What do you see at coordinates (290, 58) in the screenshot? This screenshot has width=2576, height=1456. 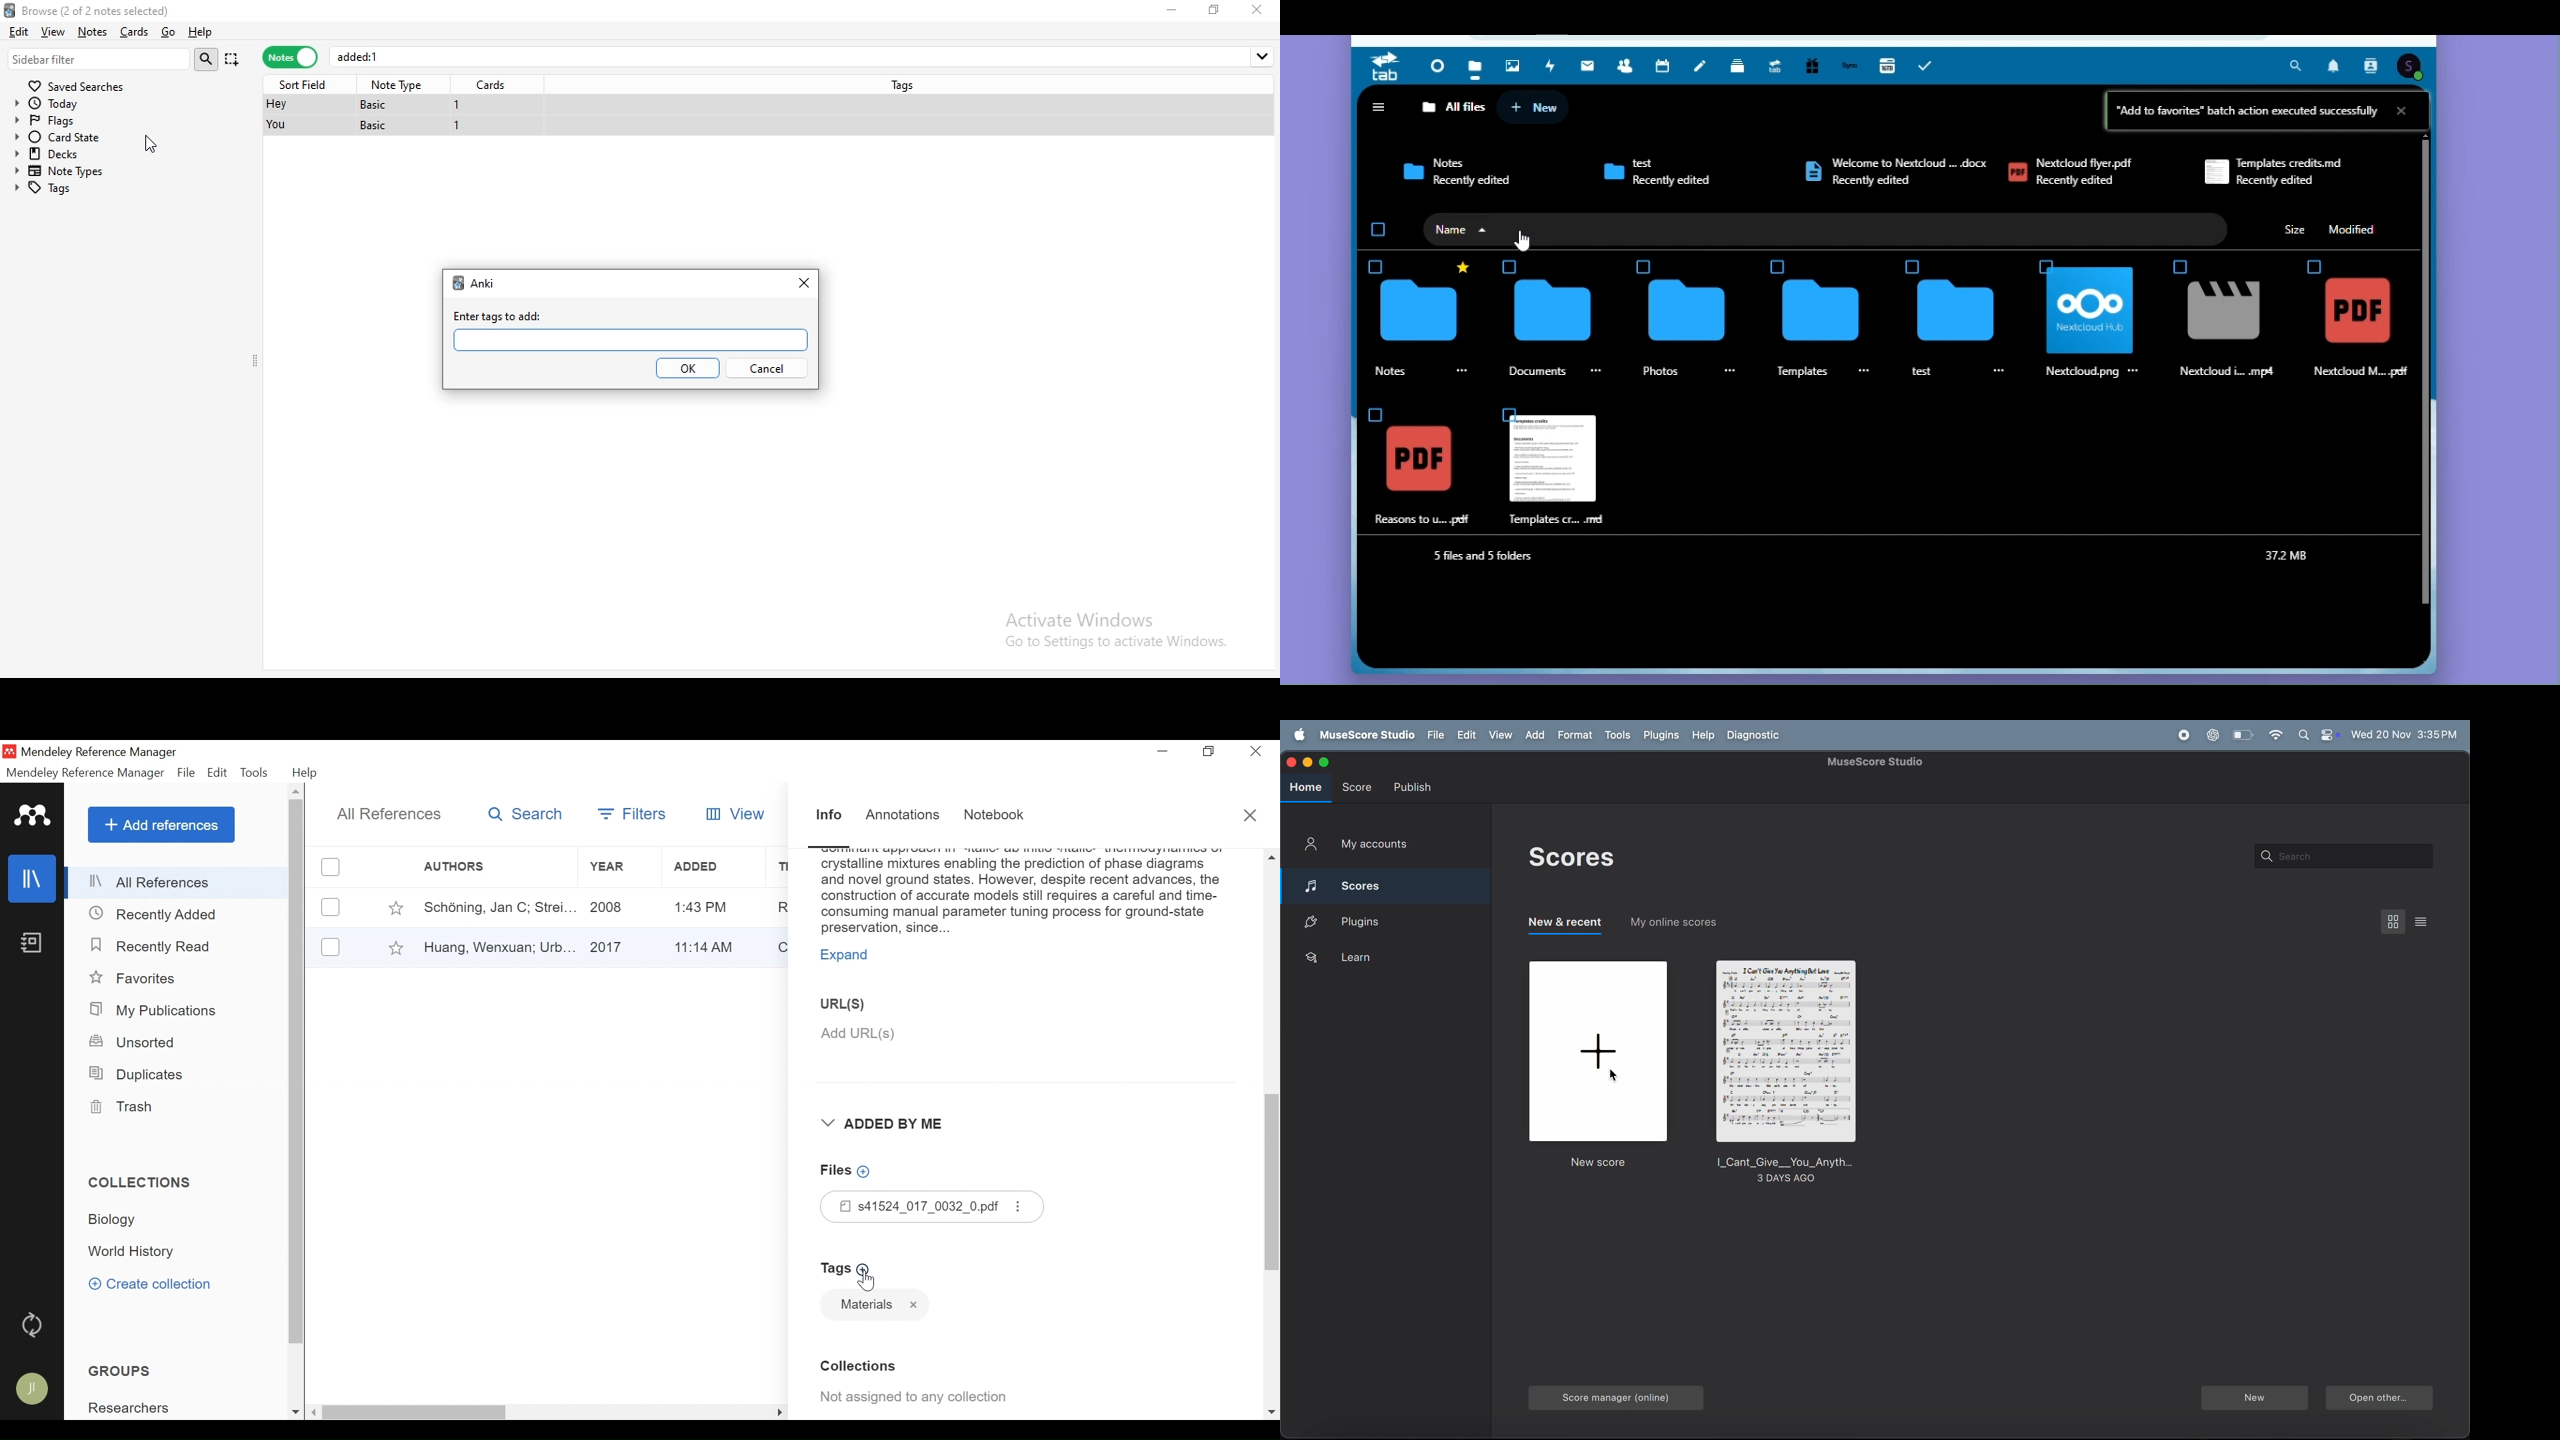 I see `notes` at bounding box center [290, 58].